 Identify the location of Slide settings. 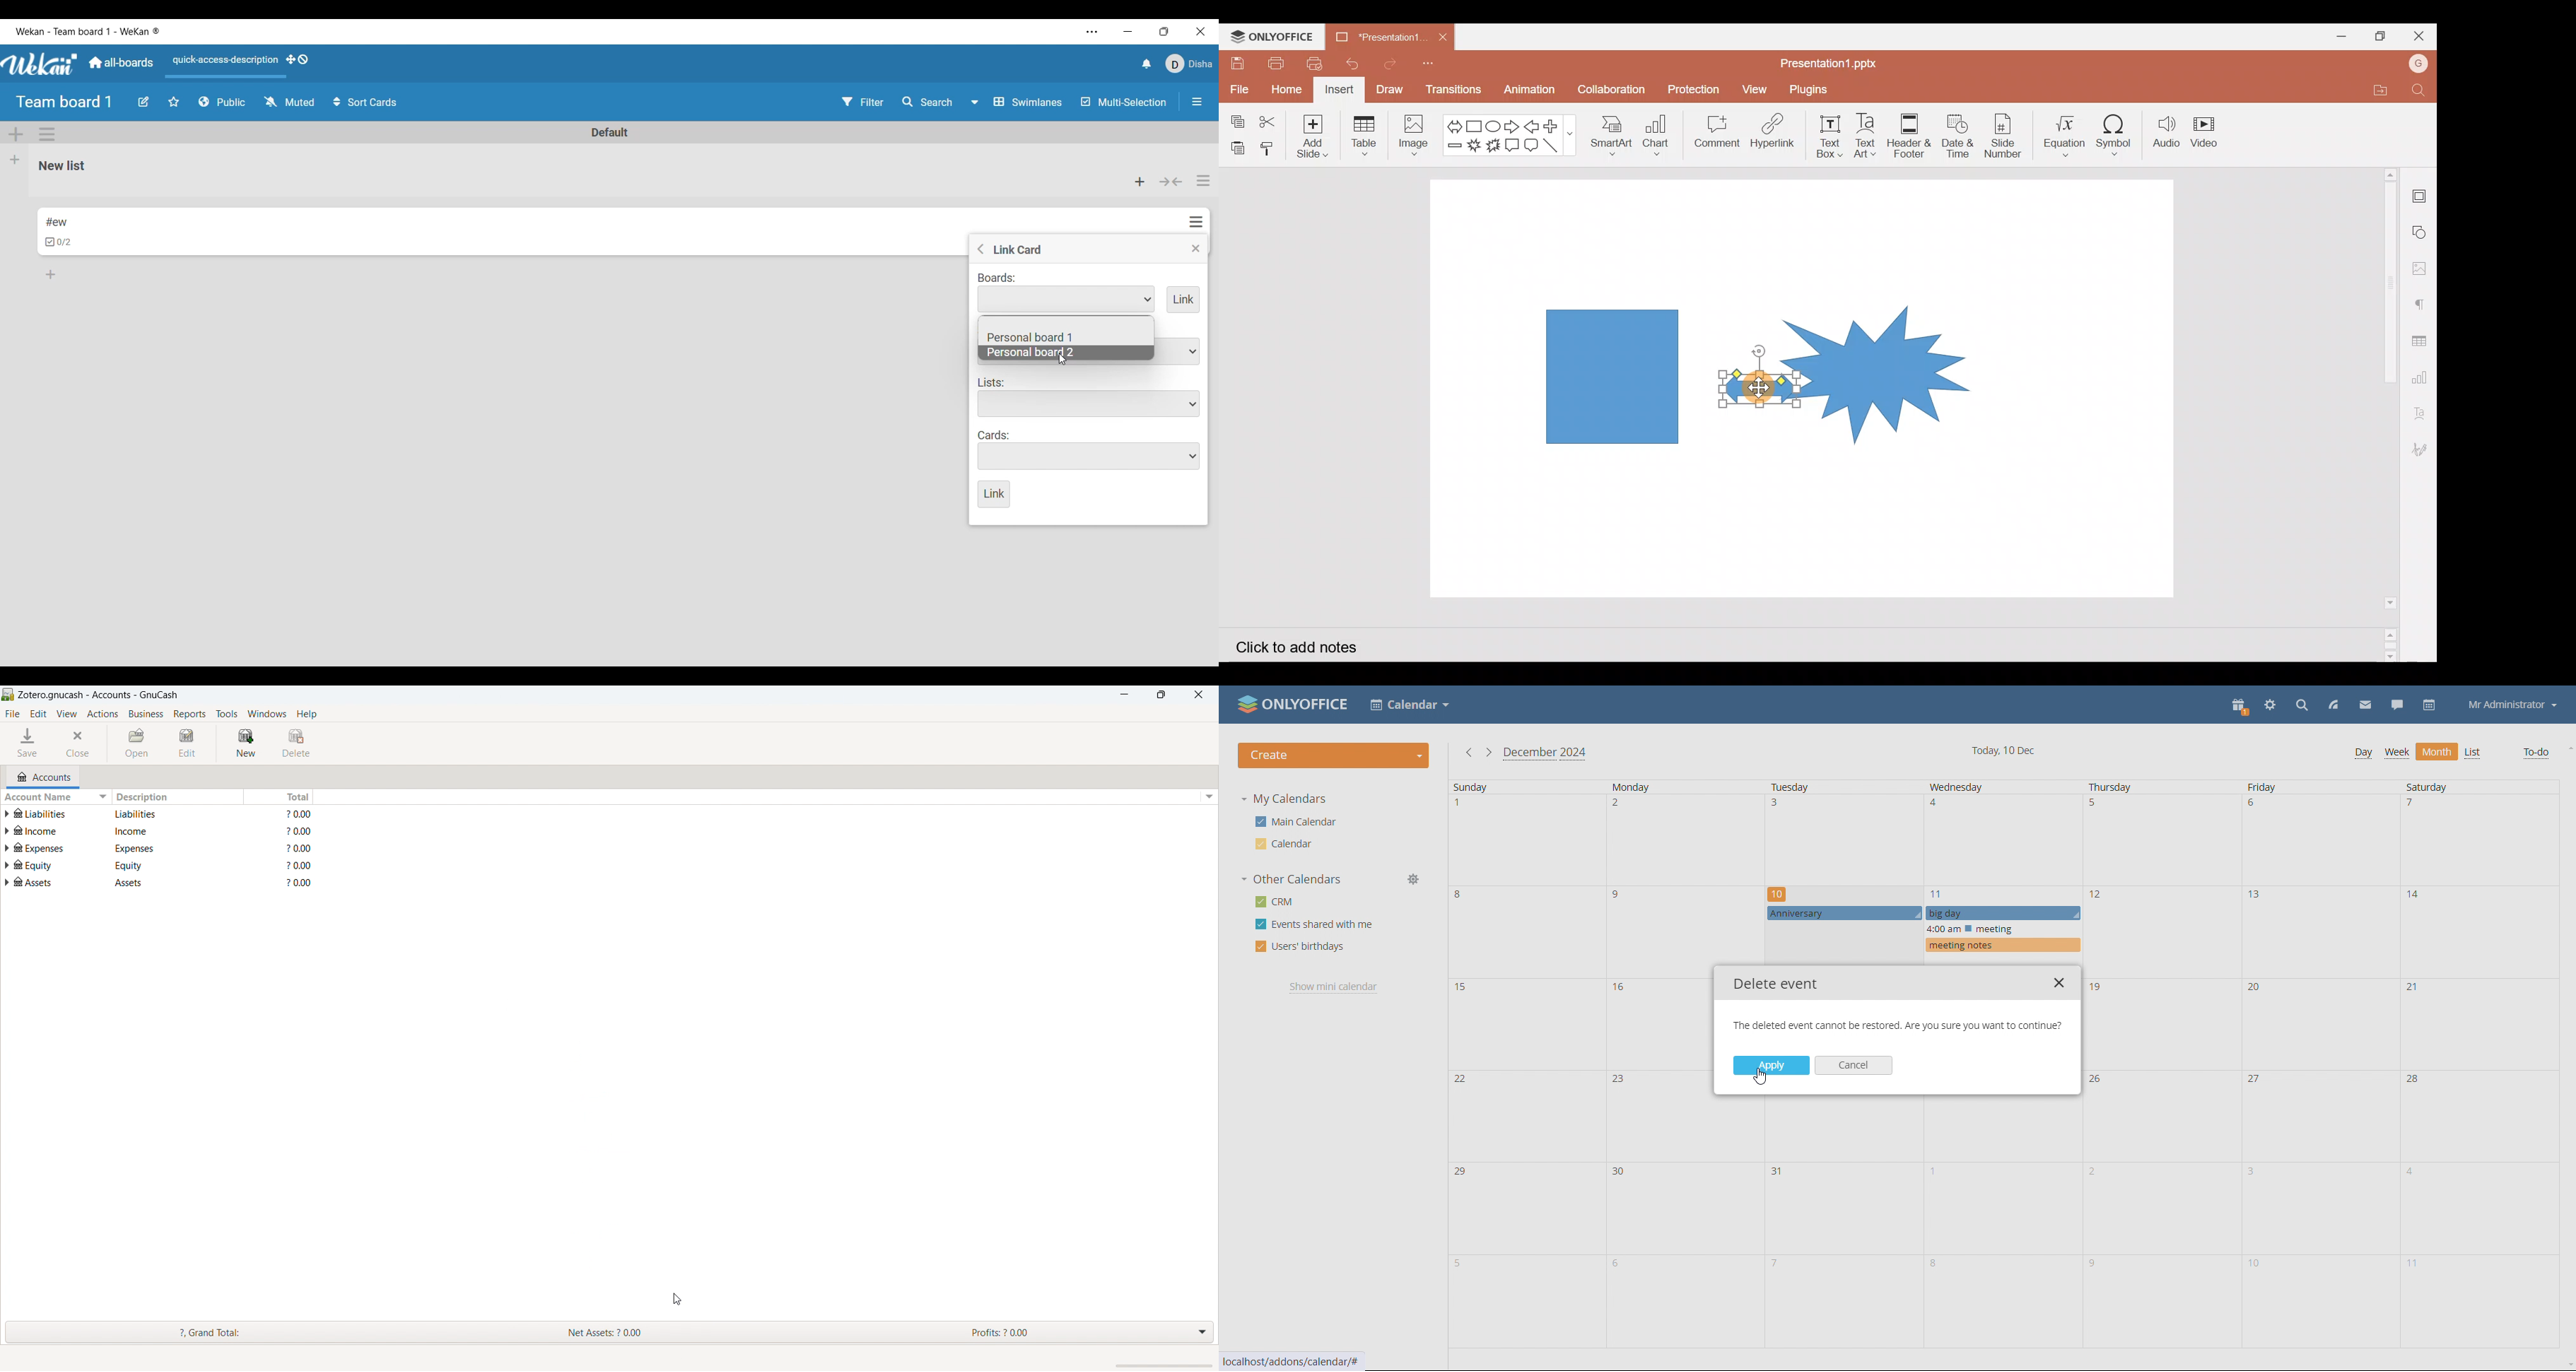
(2420, 192).